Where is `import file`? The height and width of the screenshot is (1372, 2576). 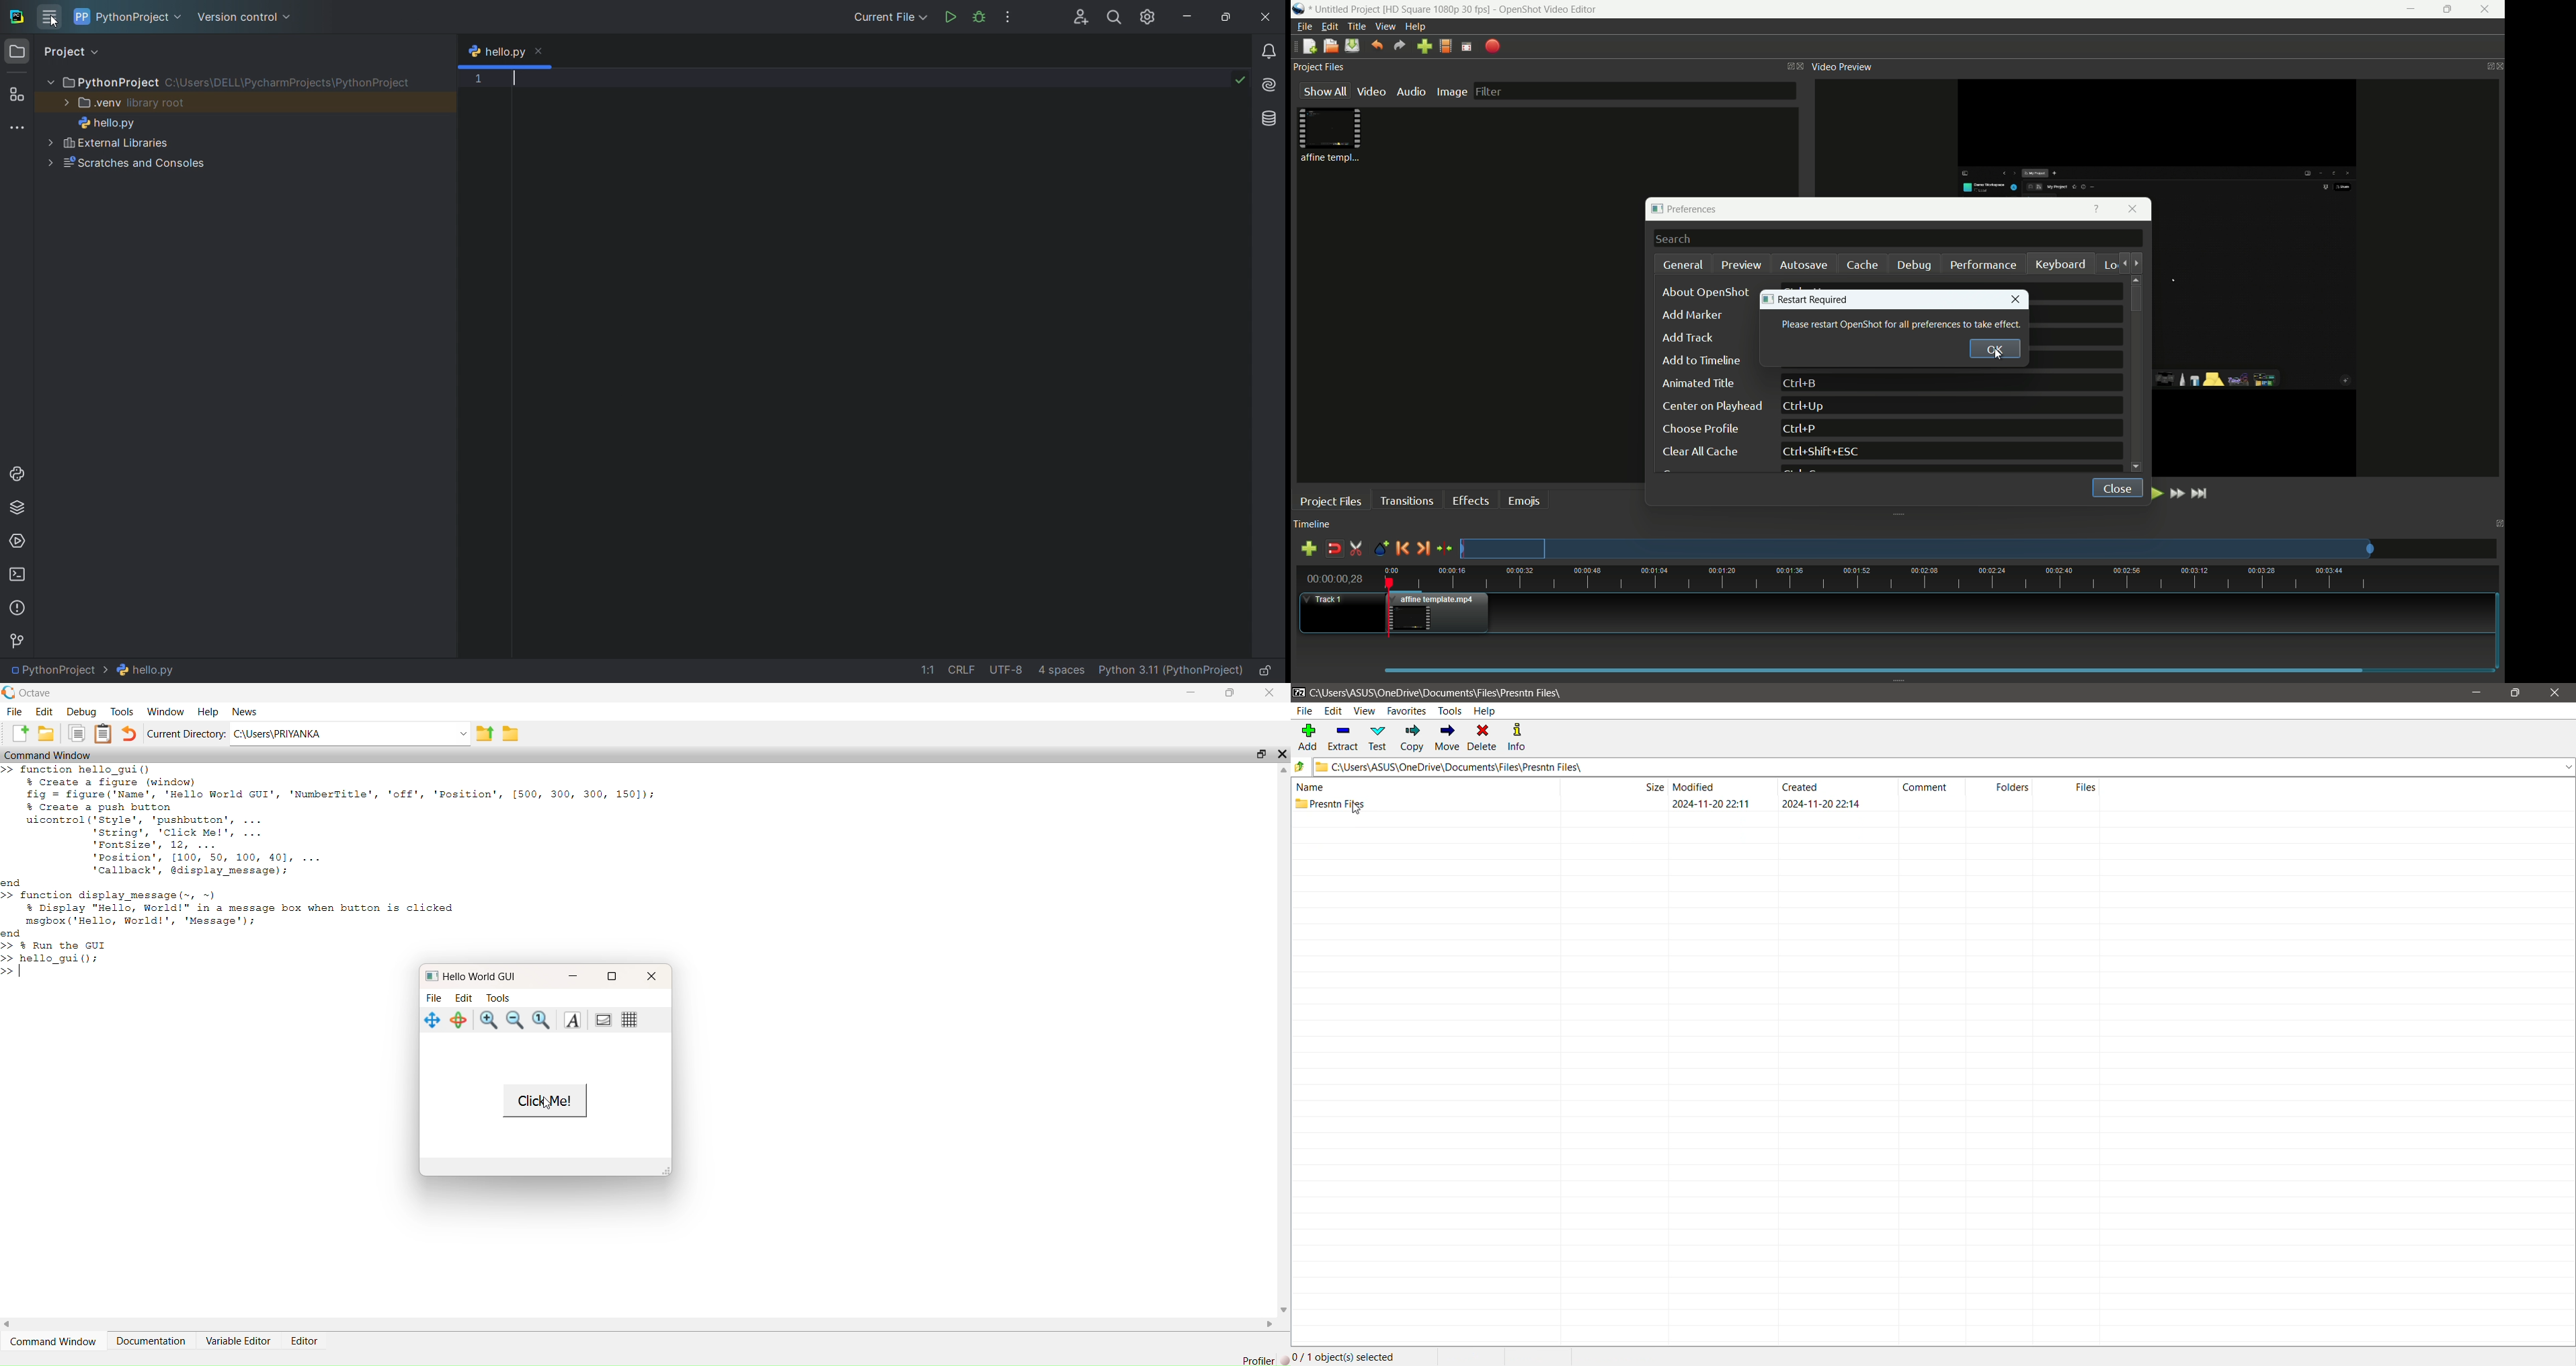 import file is located at coordinates (1425, 47).